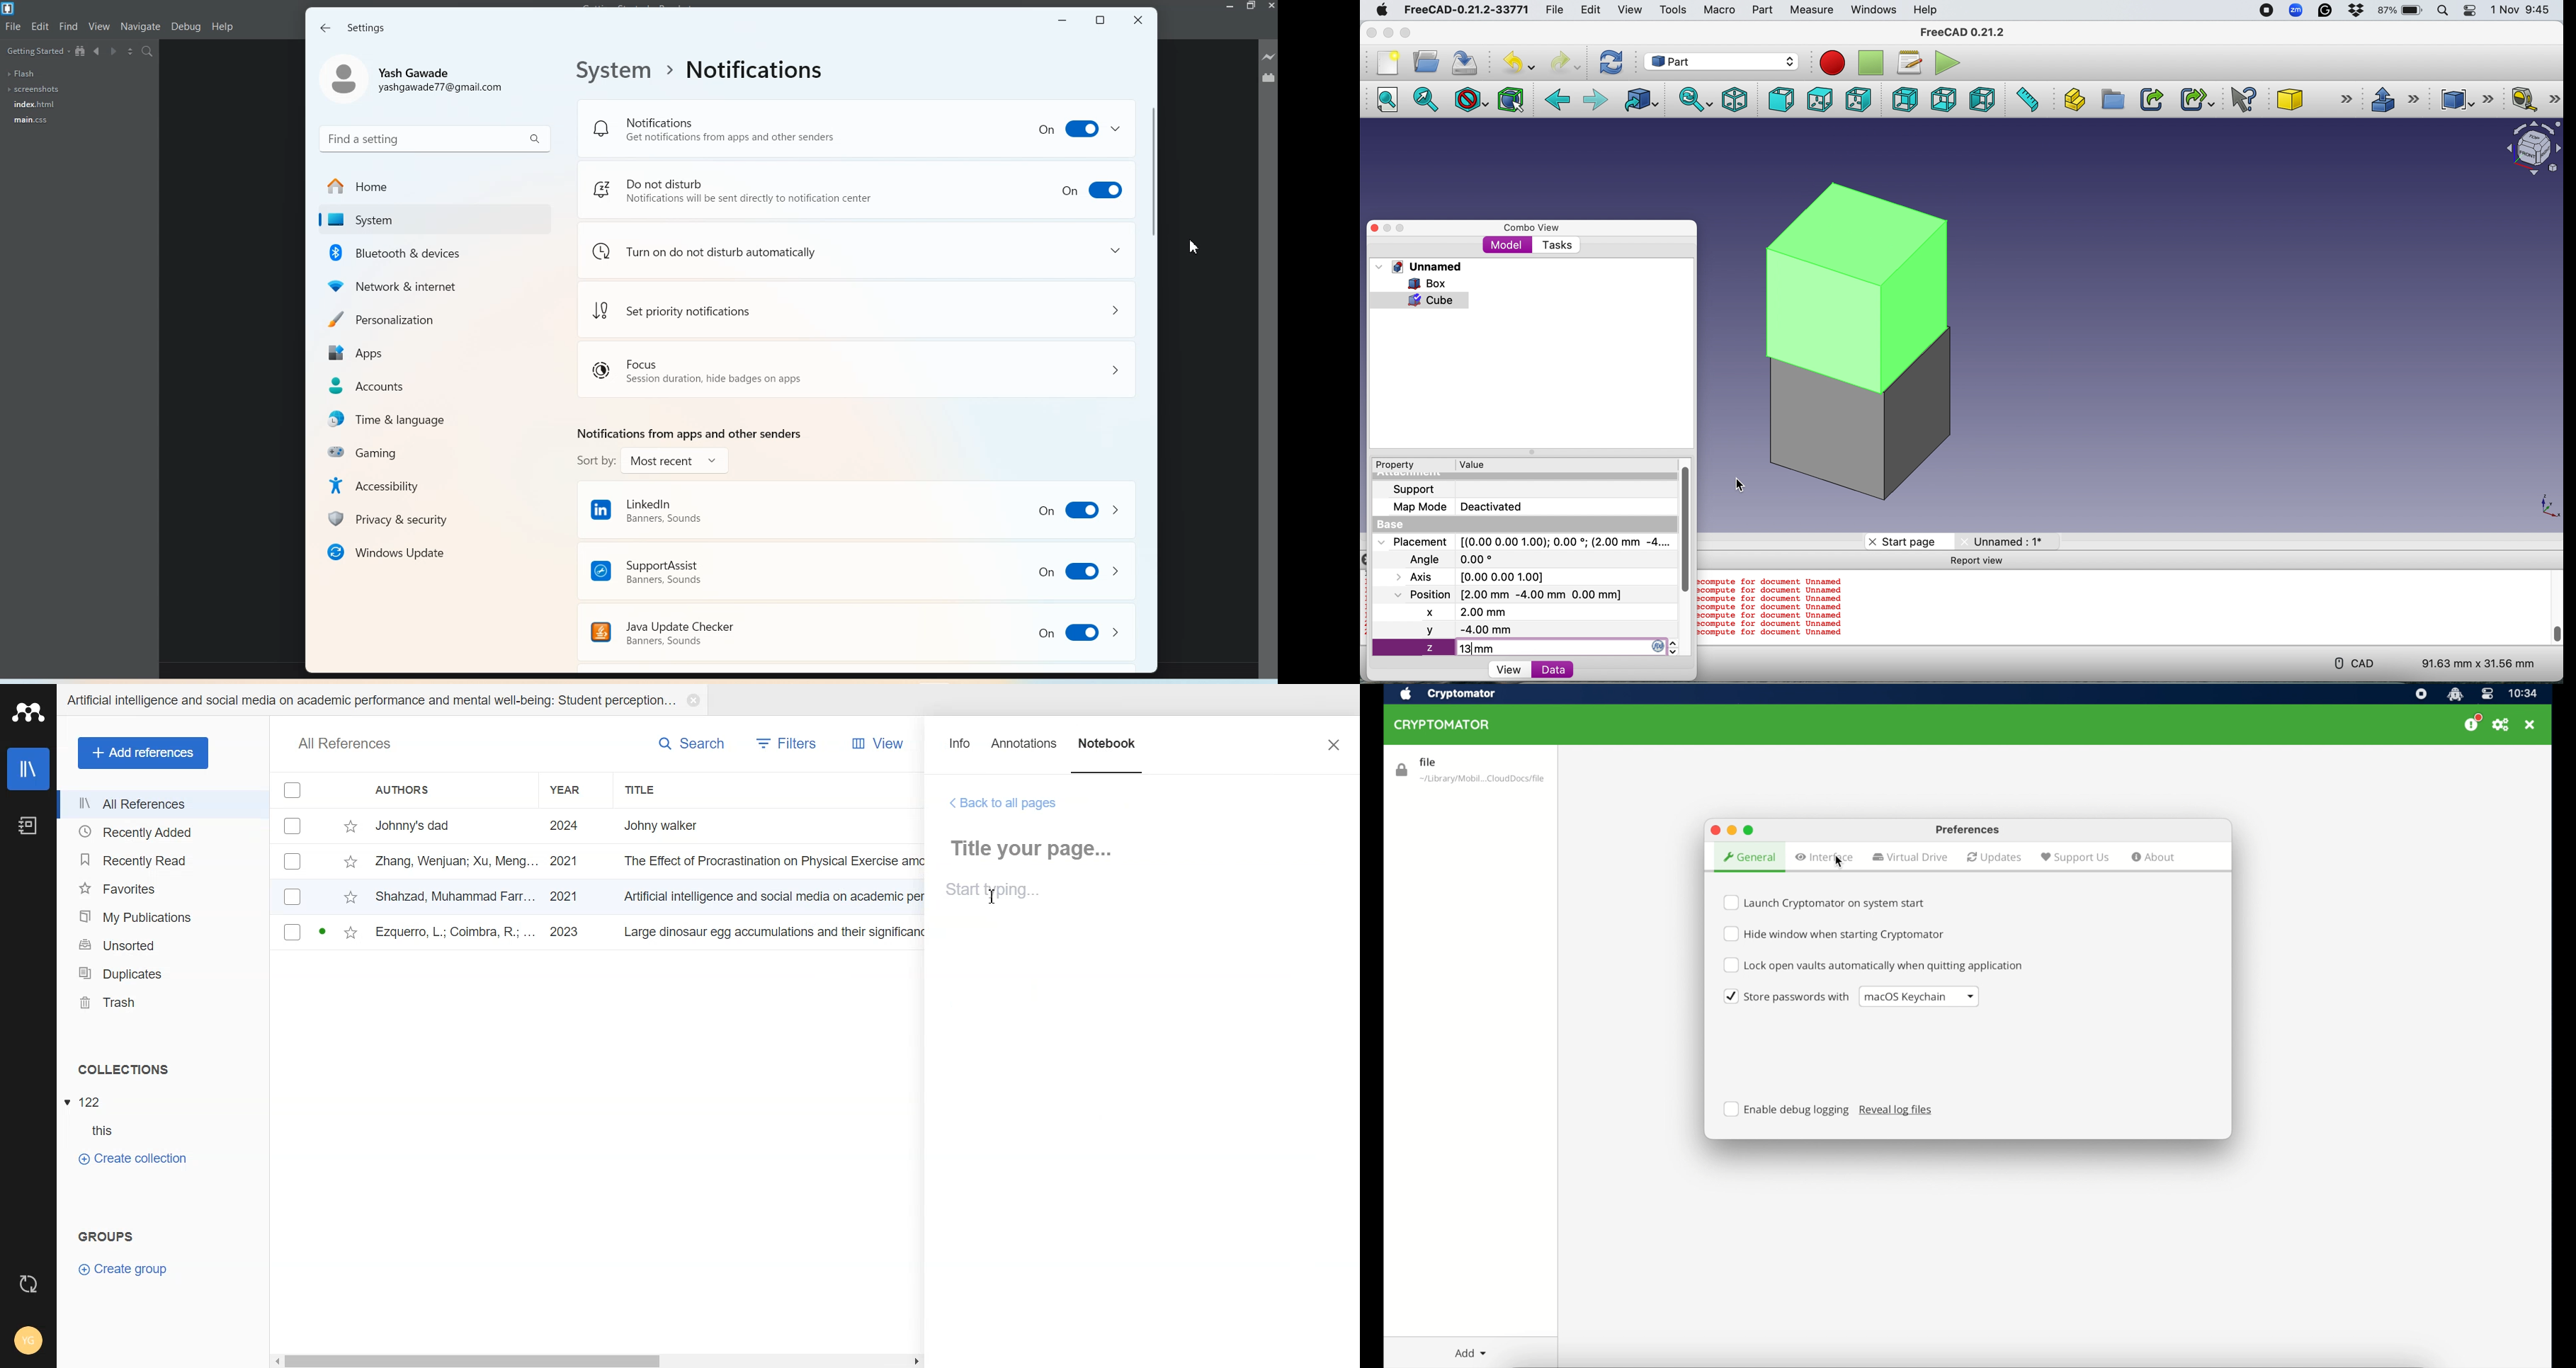 The width and height of the screenshot is (2576, 1372). Describe the element at coordinates (351, 934) in the screenshot. I see `star` at that location.